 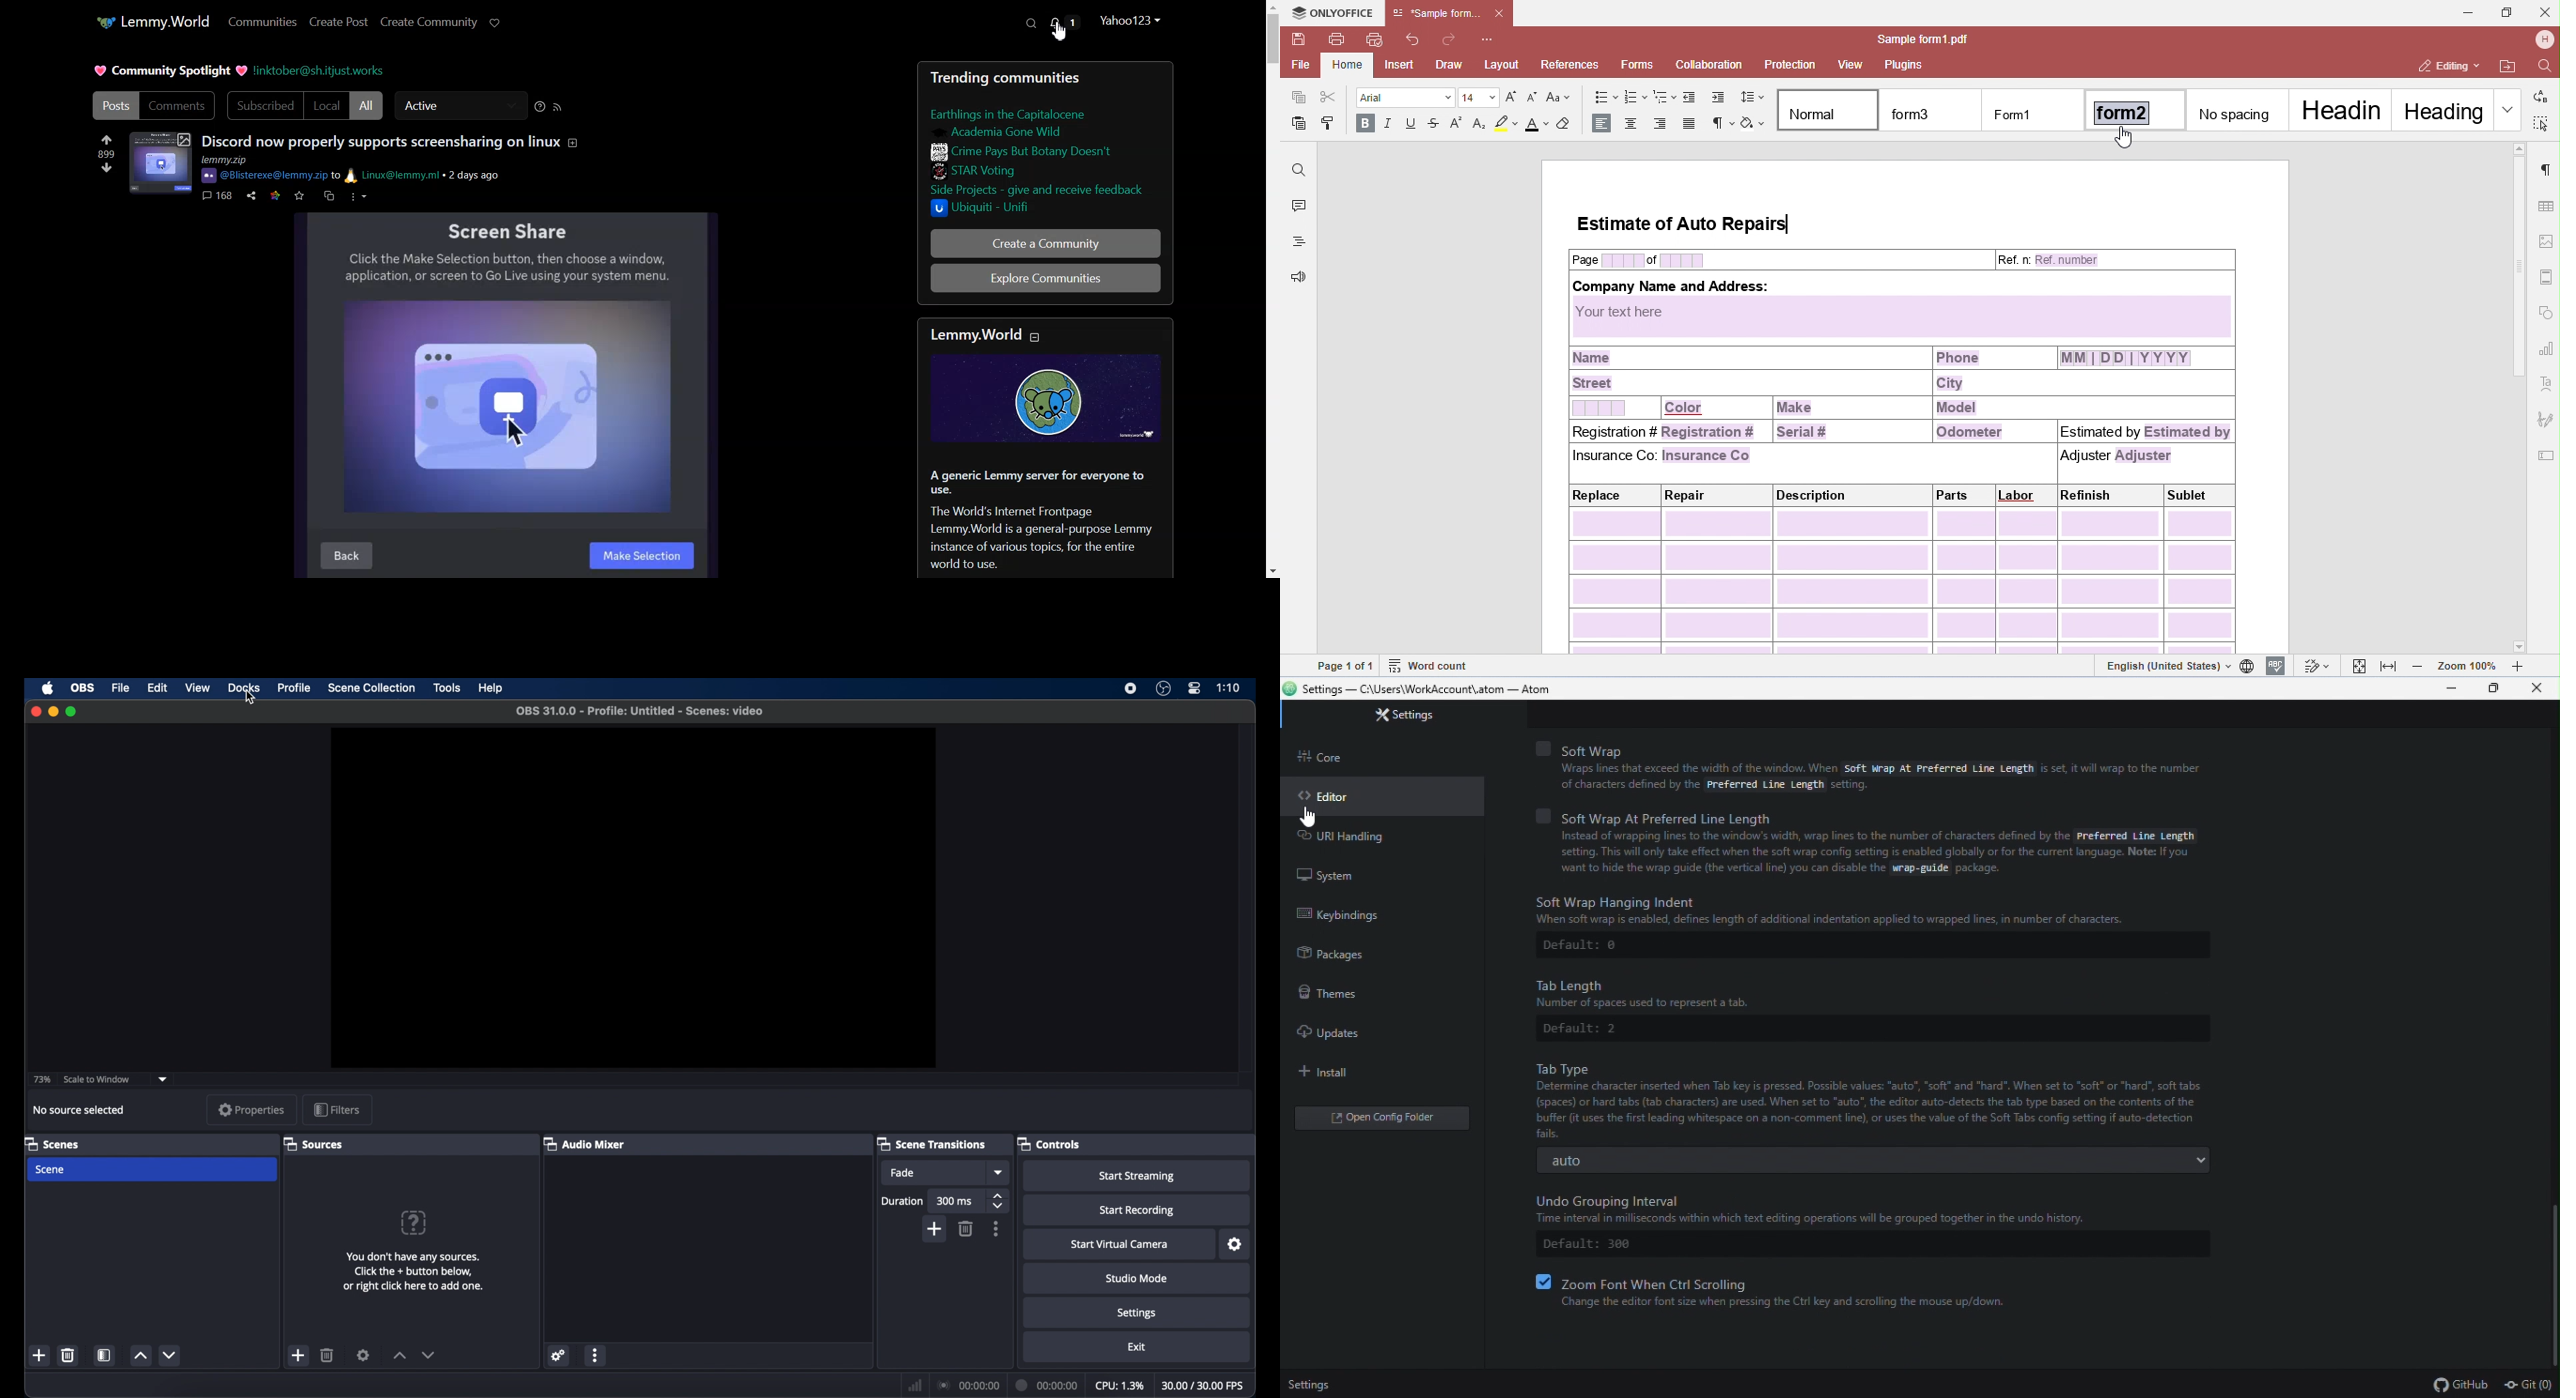 What do you see at coordinates (243, 687) in the screenshot?
I see `docks` at bounding box center [243, 687].